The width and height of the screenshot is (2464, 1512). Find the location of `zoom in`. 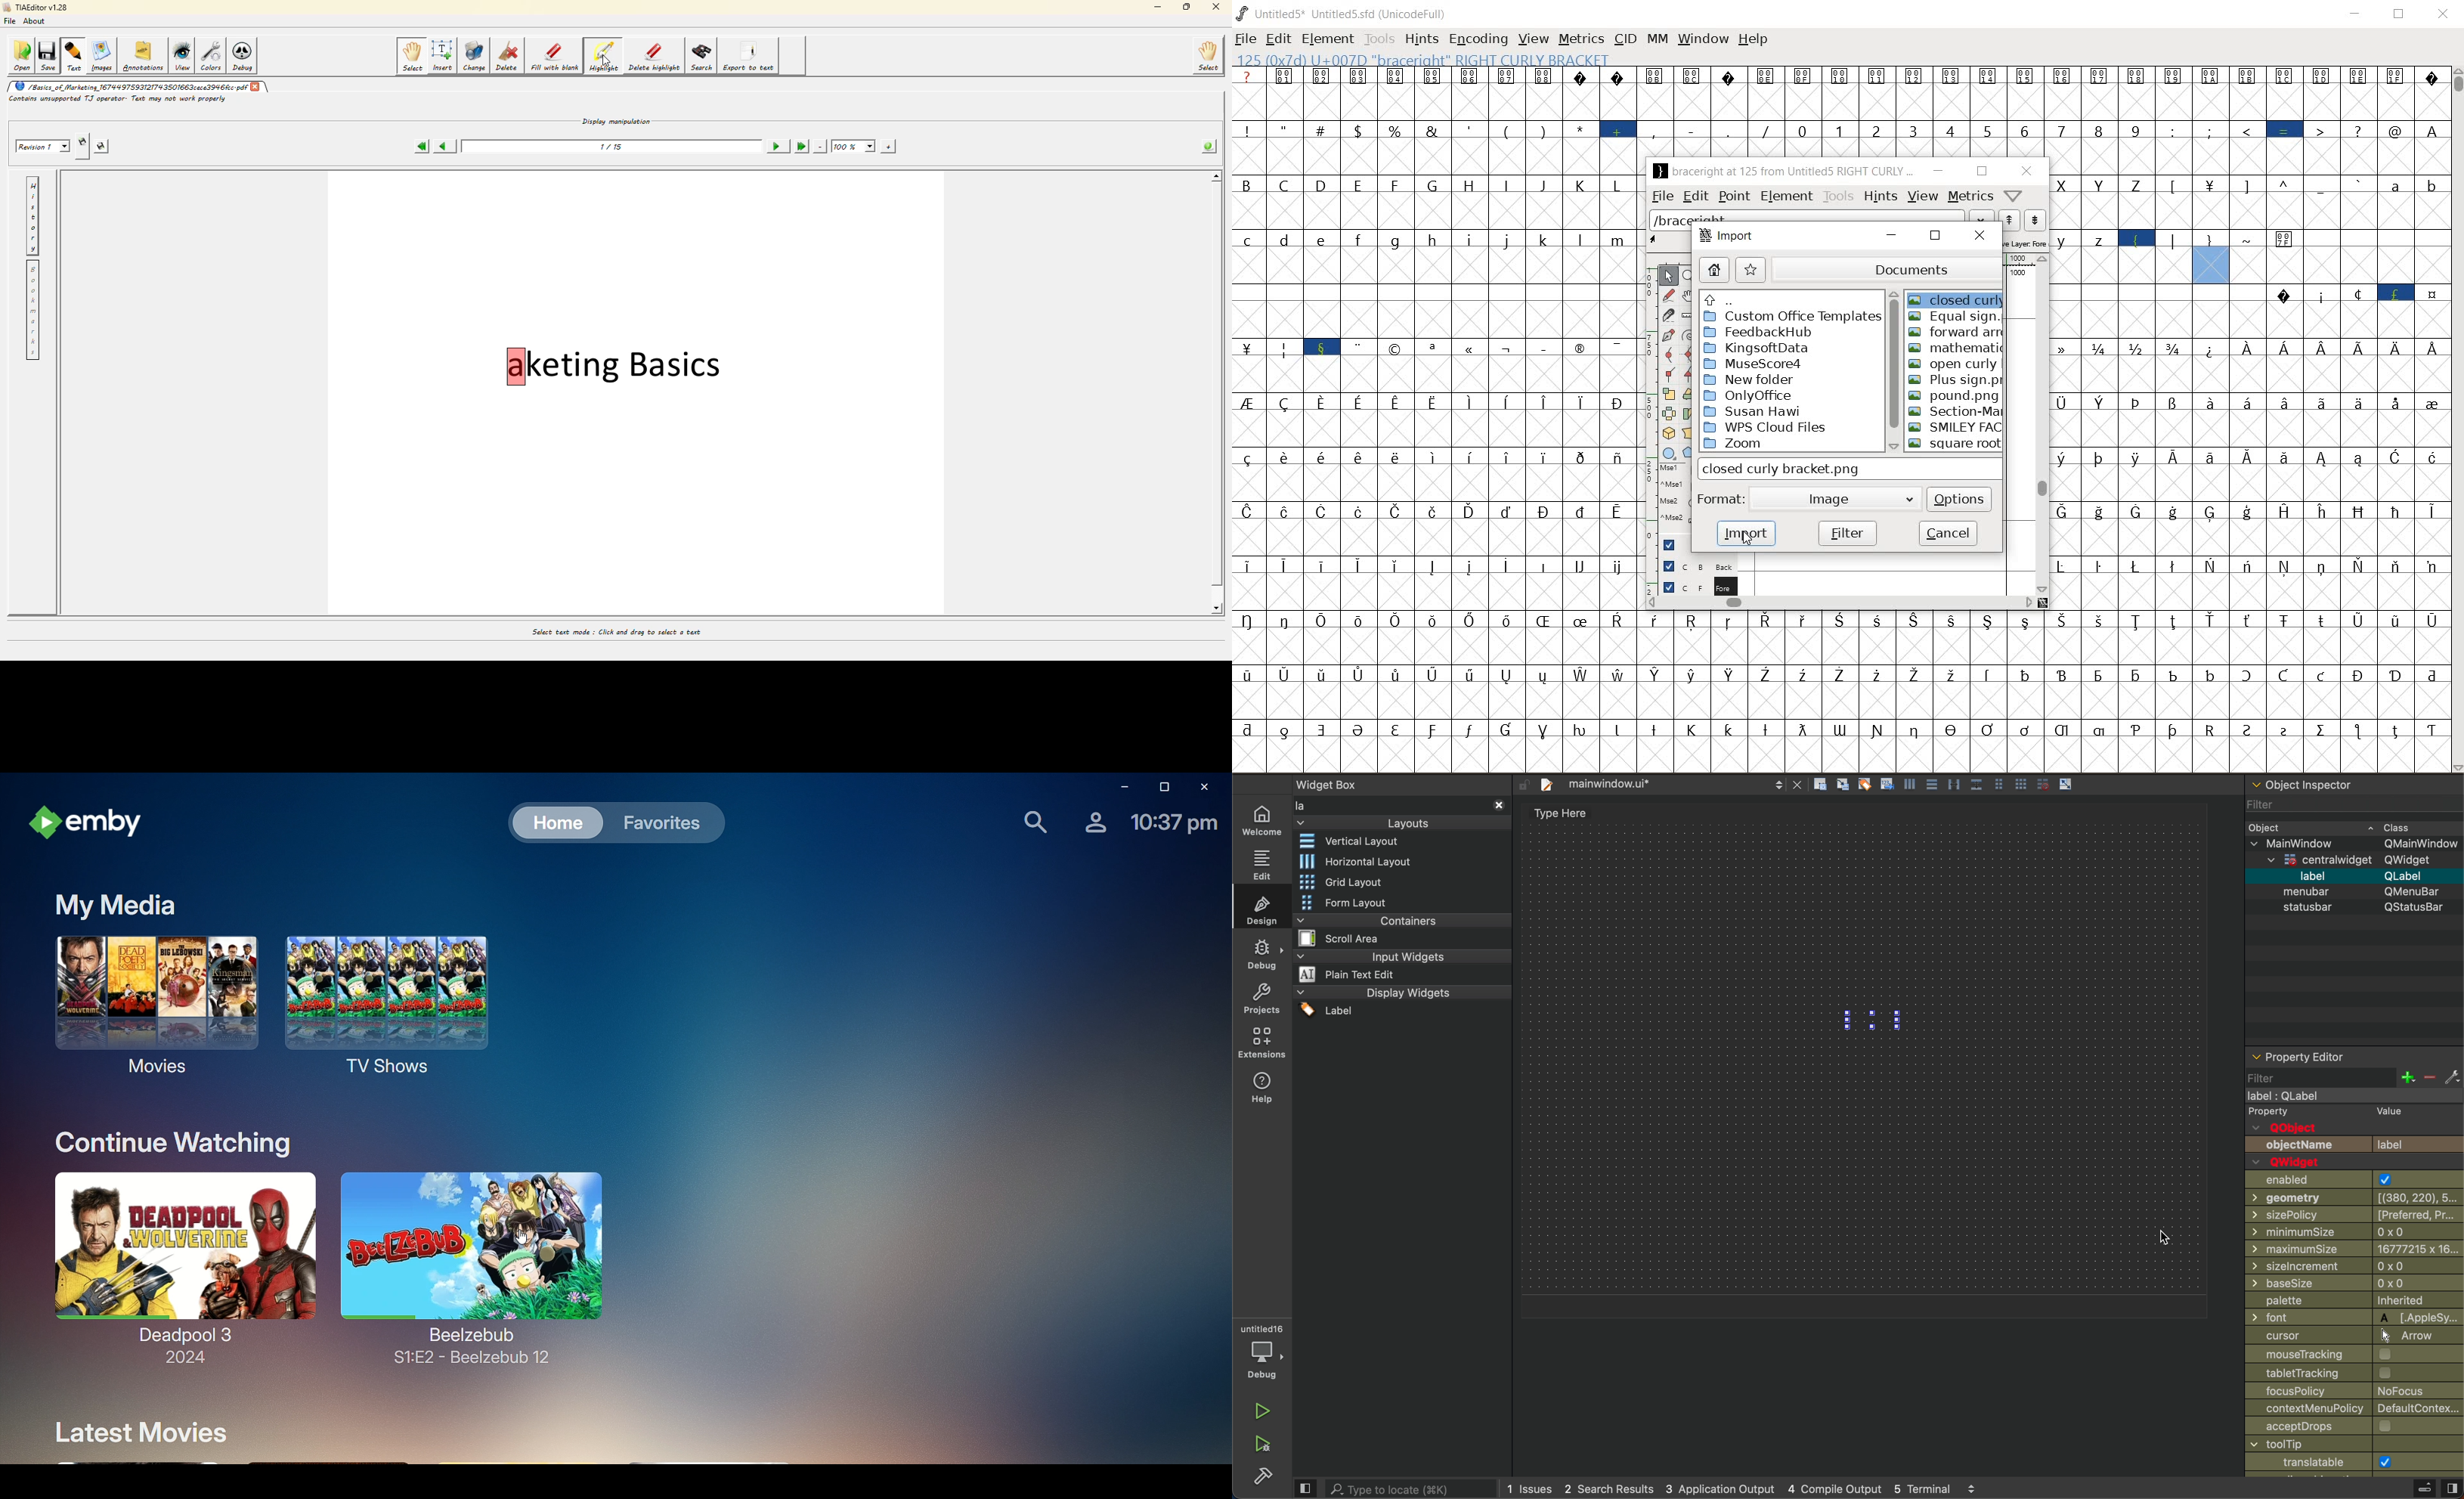

zoom in is located at coordinates (887, 147).